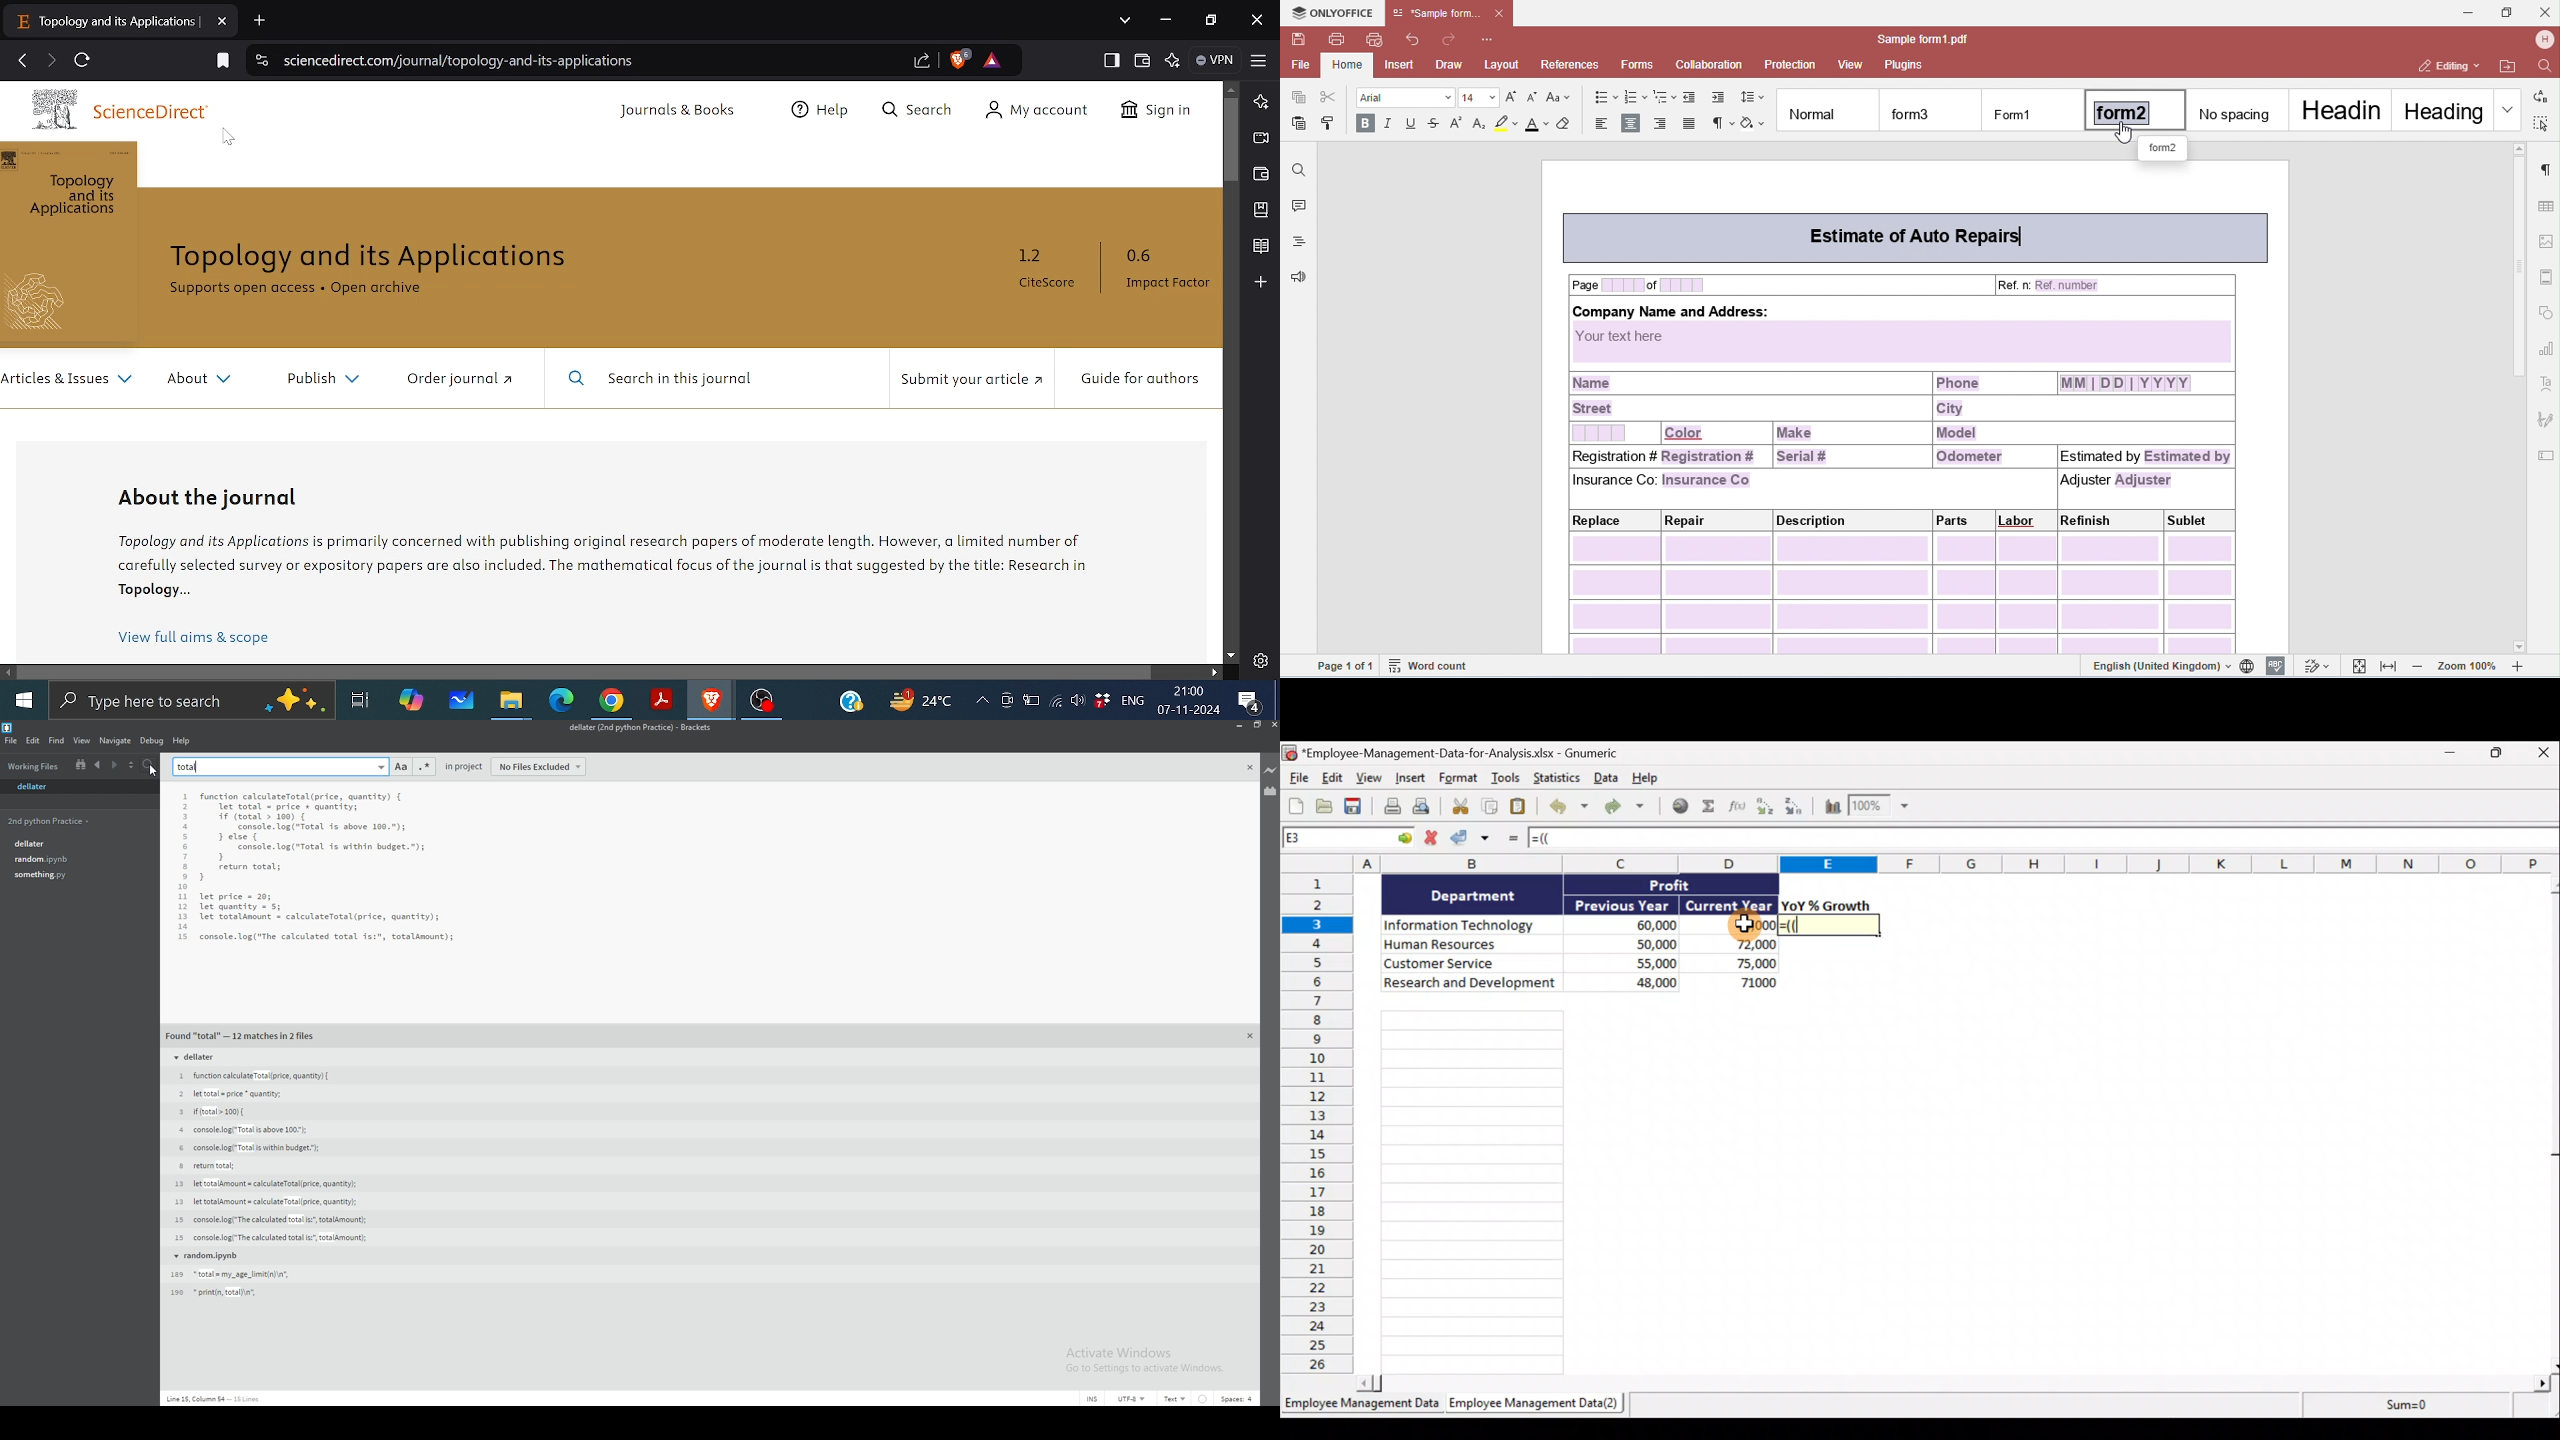 This screenshot has height=1456, width=2576. I want to click on Insert hyperlink, so click(1679, 807).